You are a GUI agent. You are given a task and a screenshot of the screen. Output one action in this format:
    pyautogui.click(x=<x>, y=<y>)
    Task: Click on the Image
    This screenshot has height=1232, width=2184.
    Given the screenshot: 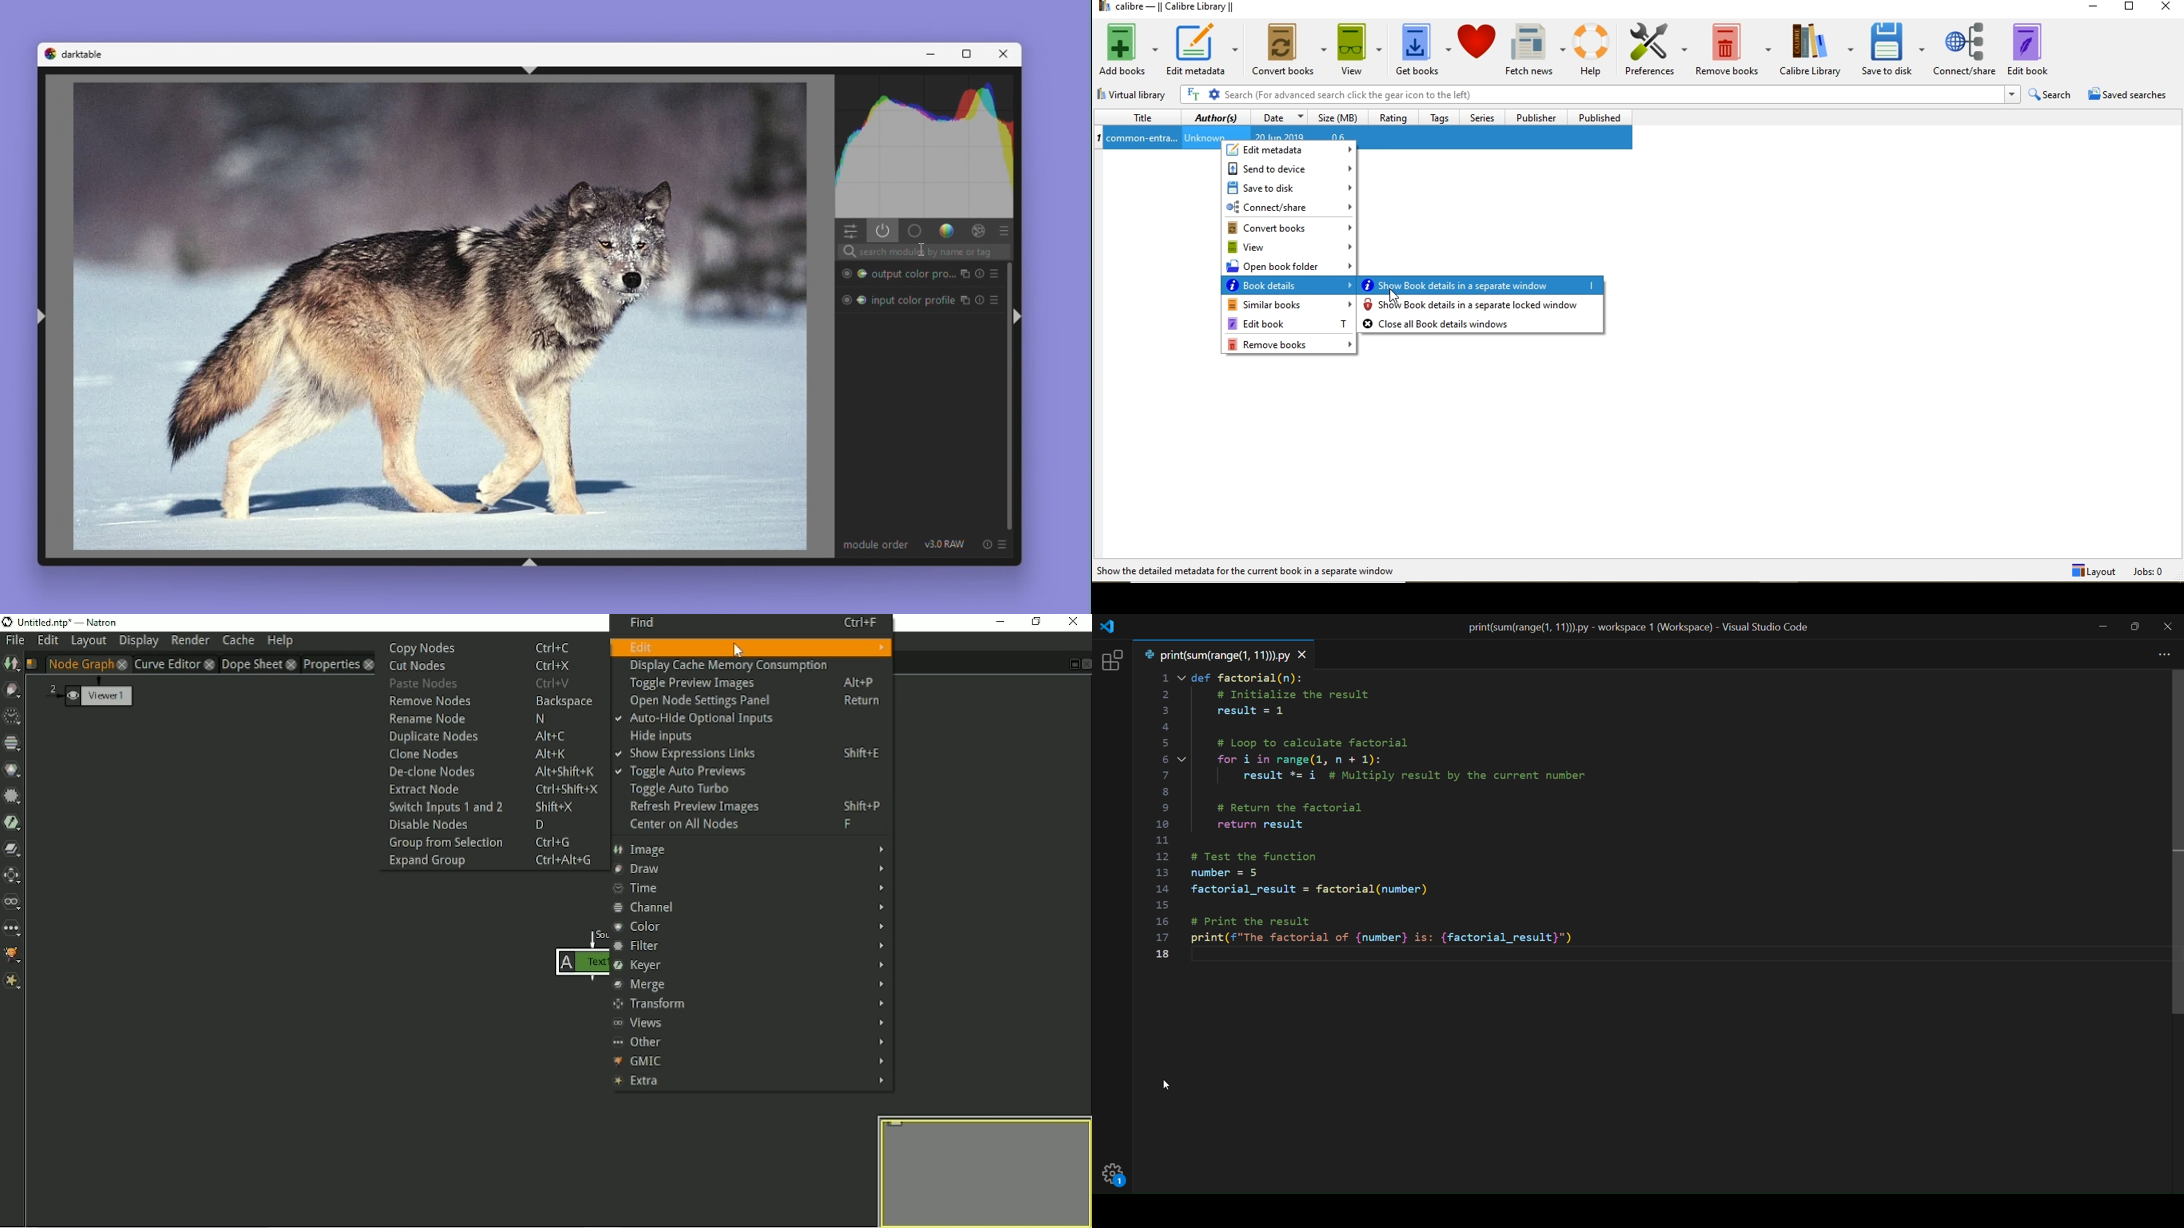 What is the action you would take?
    pyautogui.click(x=442, y=316)
    